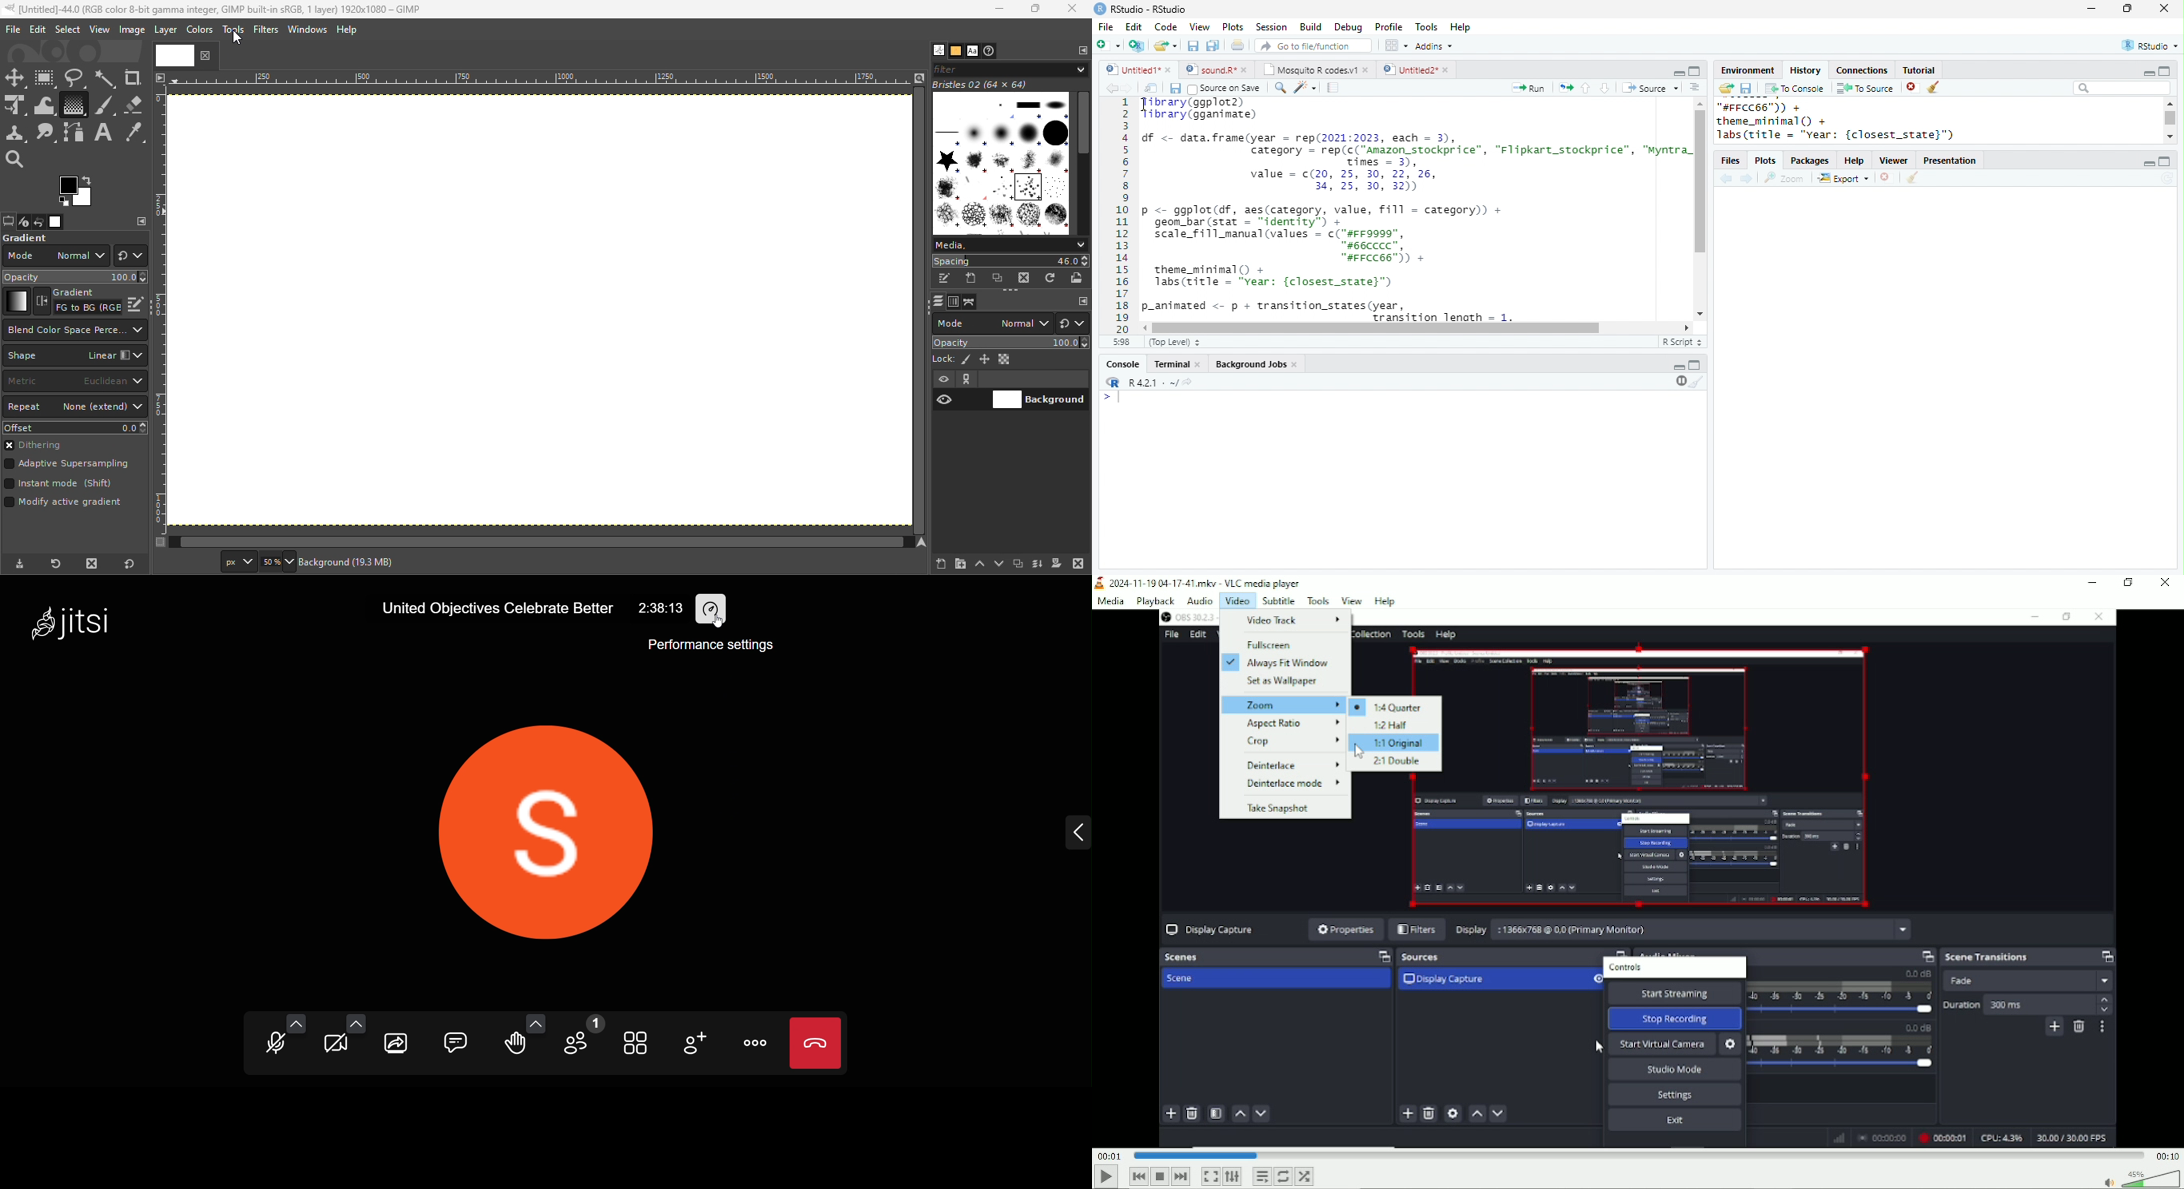 The height and width of the screenshot is (1204, 2184). What do you see at coordinates (998, 564) in the screenshot?
I see `Lower this layer one step in the layer stack` at bounding box center [998, 564].